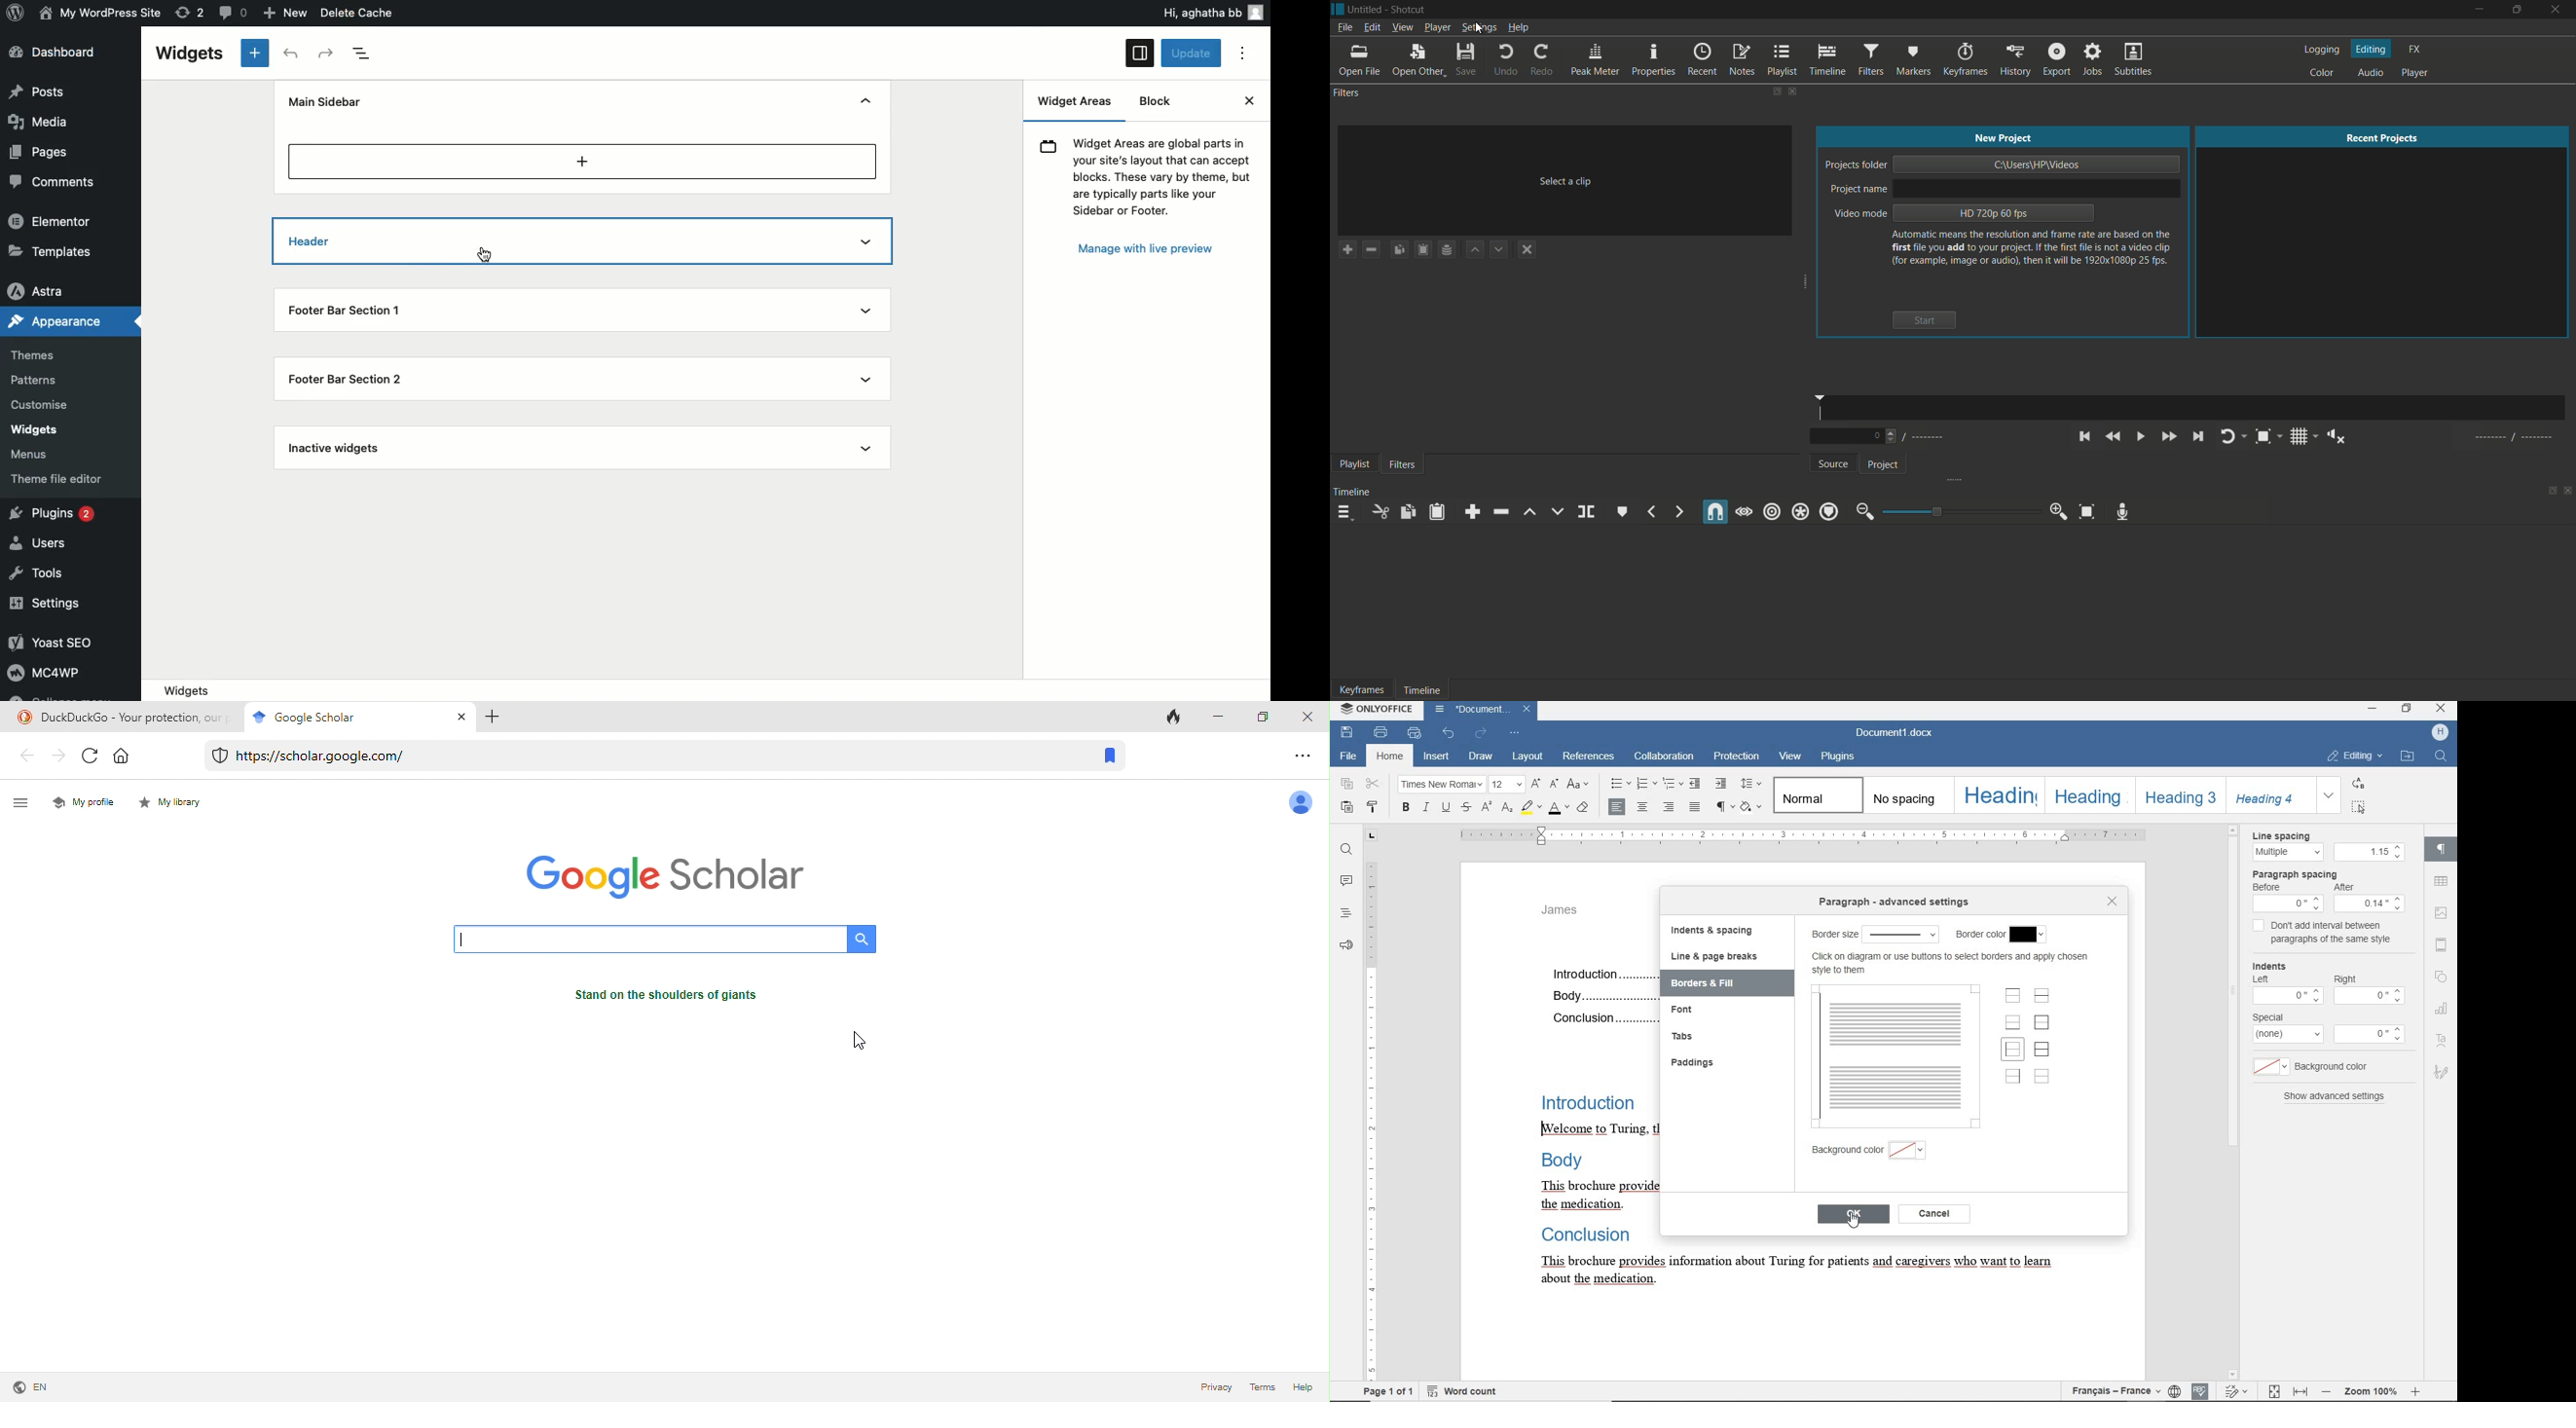  I want to click on Yoast SEO, so click(59, 642).